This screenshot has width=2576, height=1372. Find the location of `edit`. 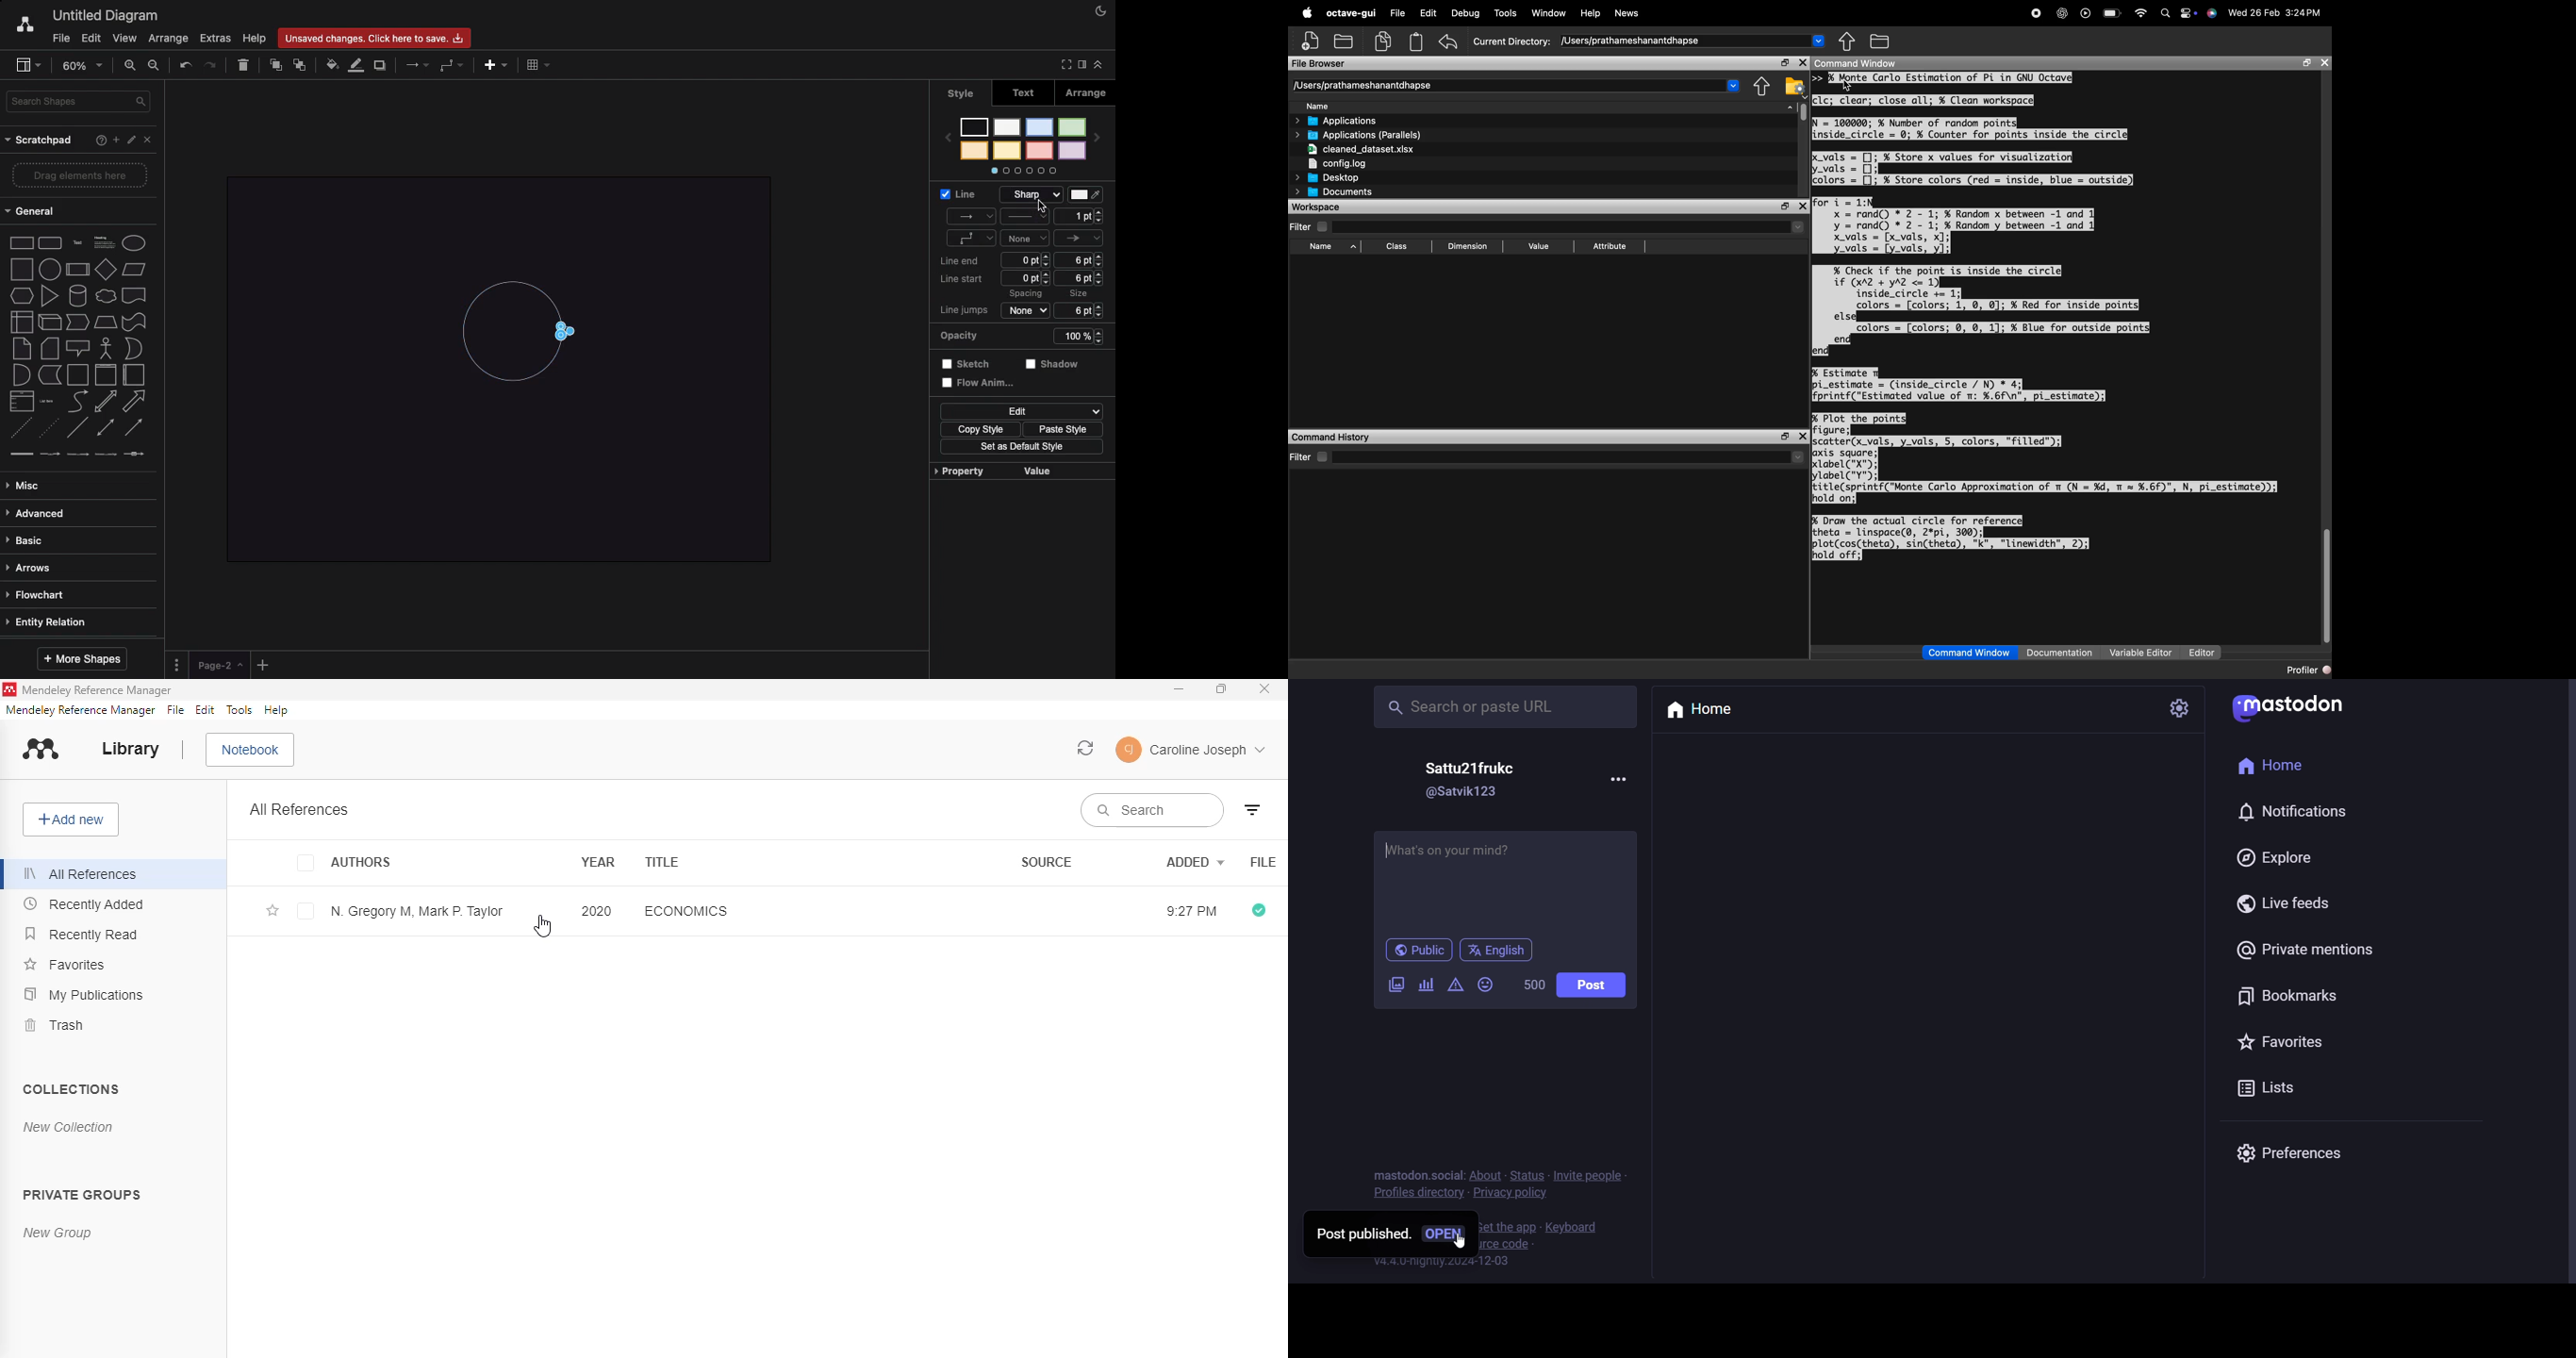

edit is located at coordinates (205, 710).